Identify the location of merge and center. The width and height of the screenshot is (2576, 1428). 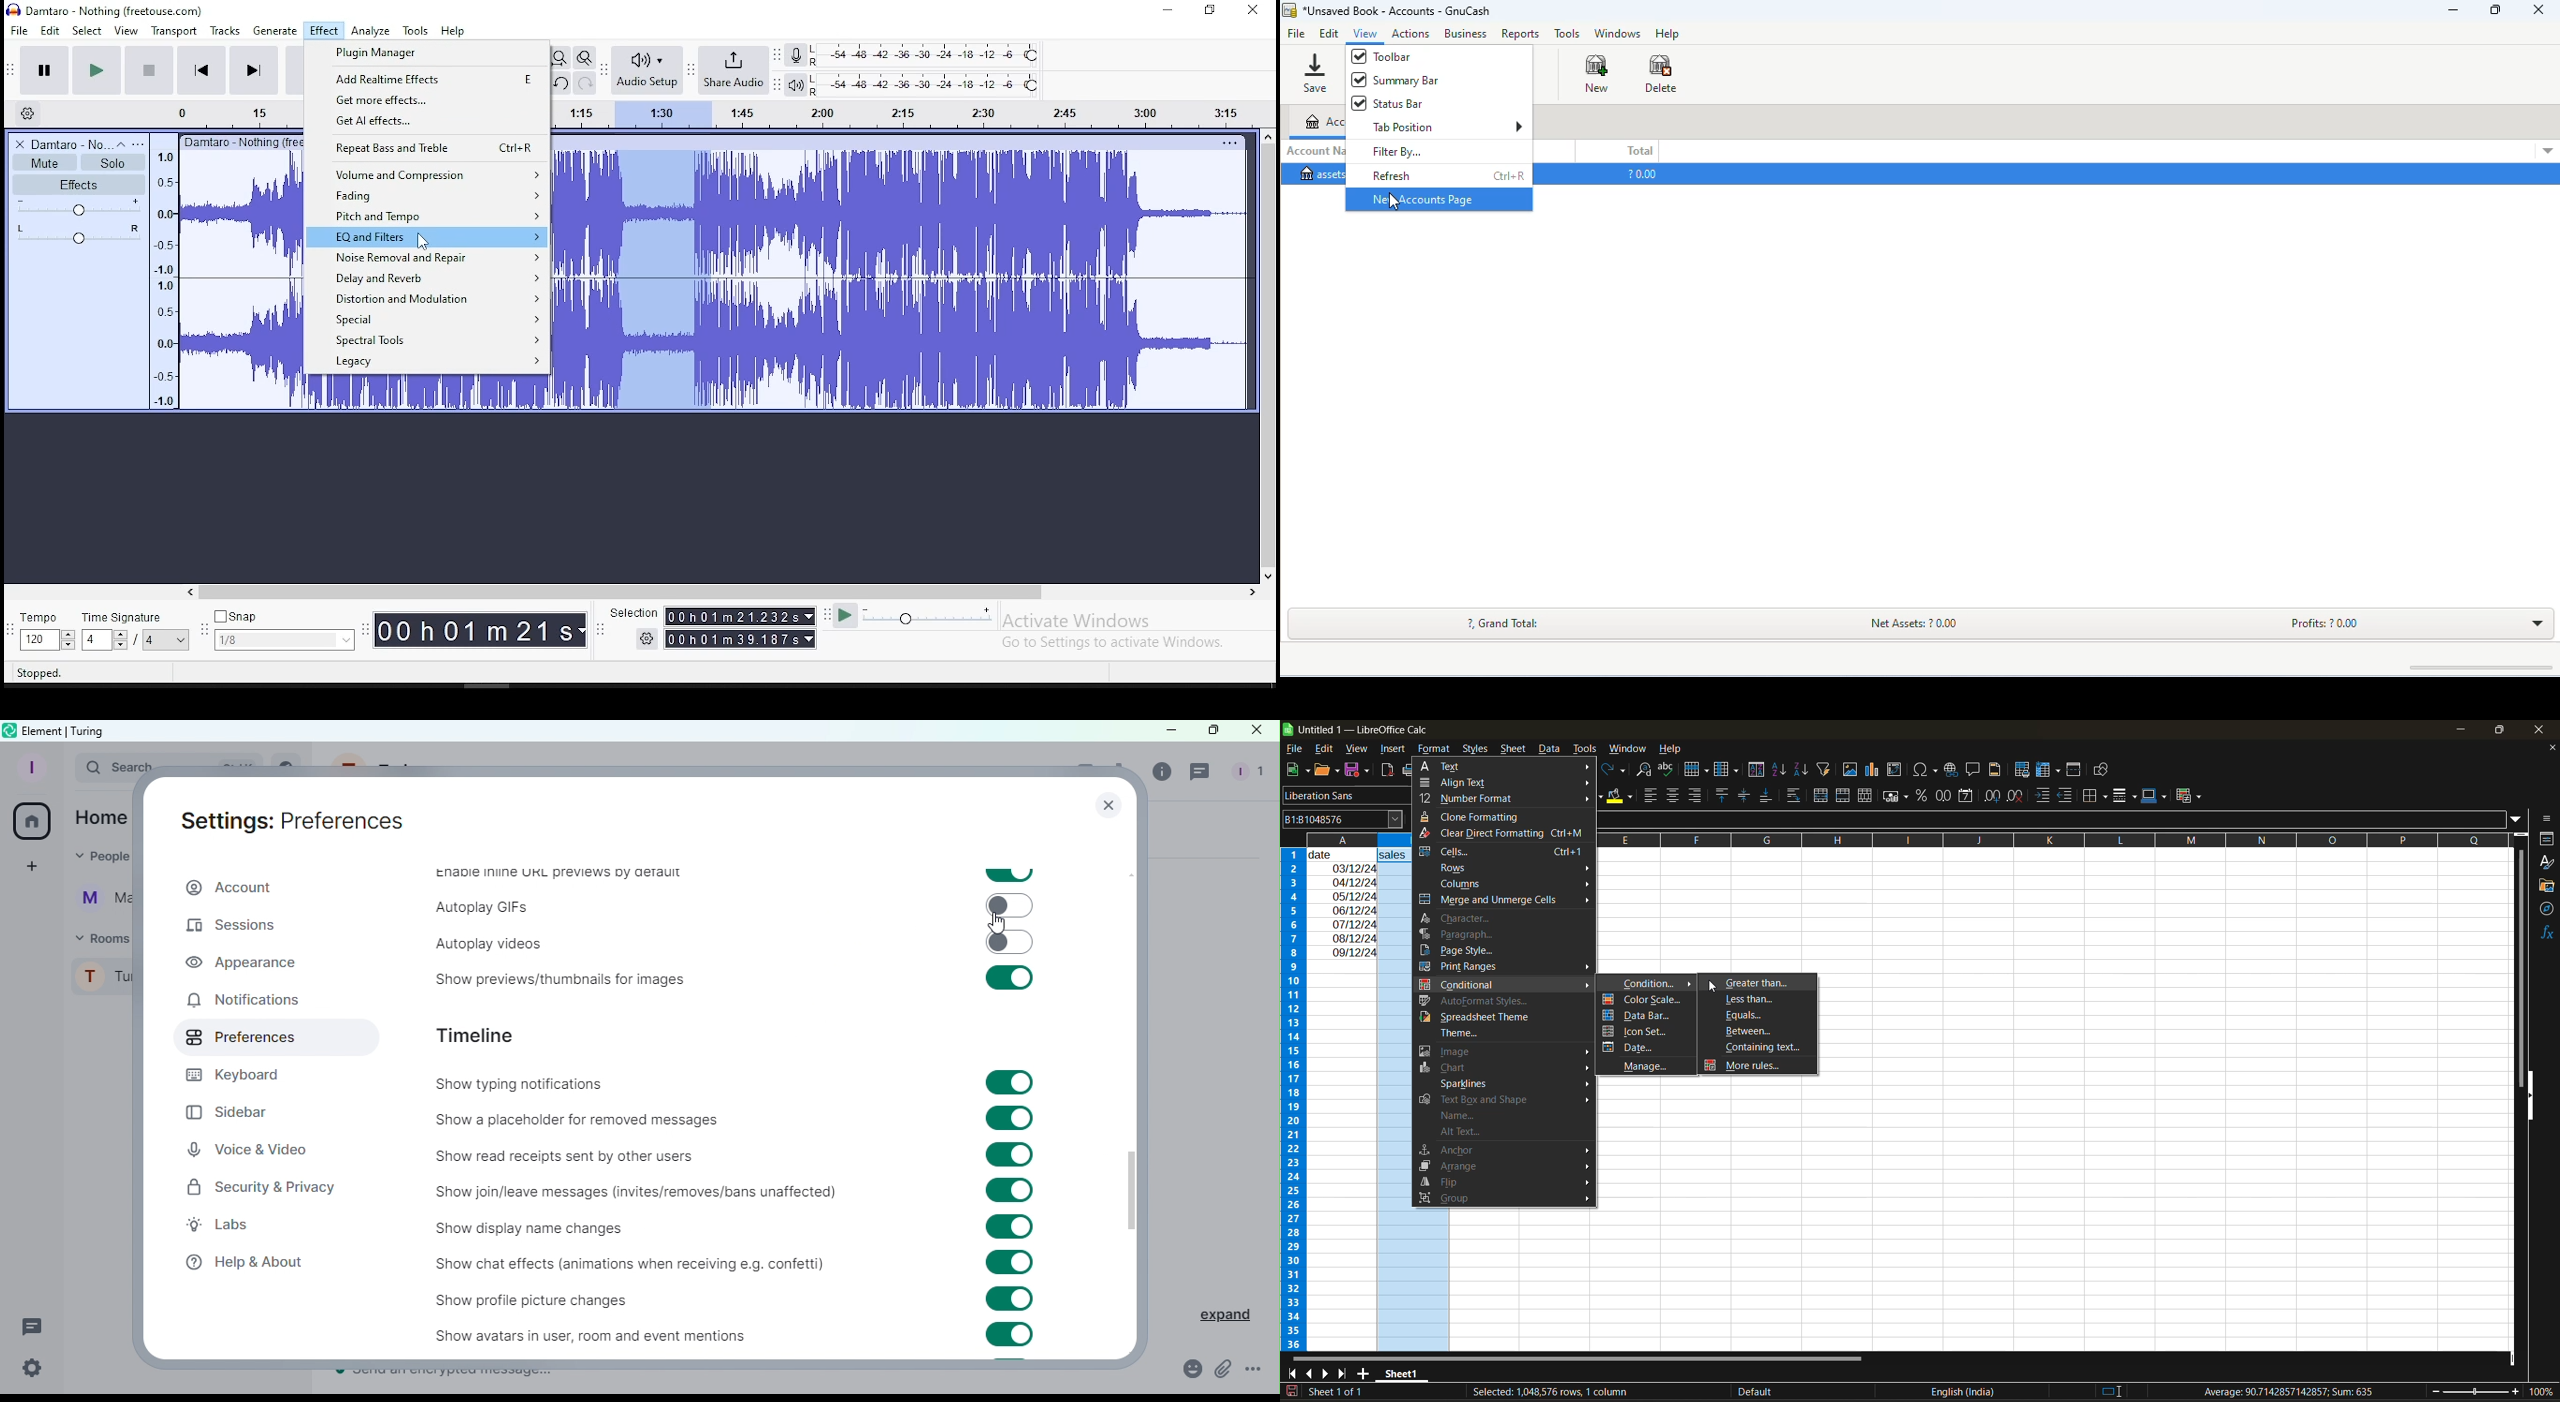
(1823, 795).